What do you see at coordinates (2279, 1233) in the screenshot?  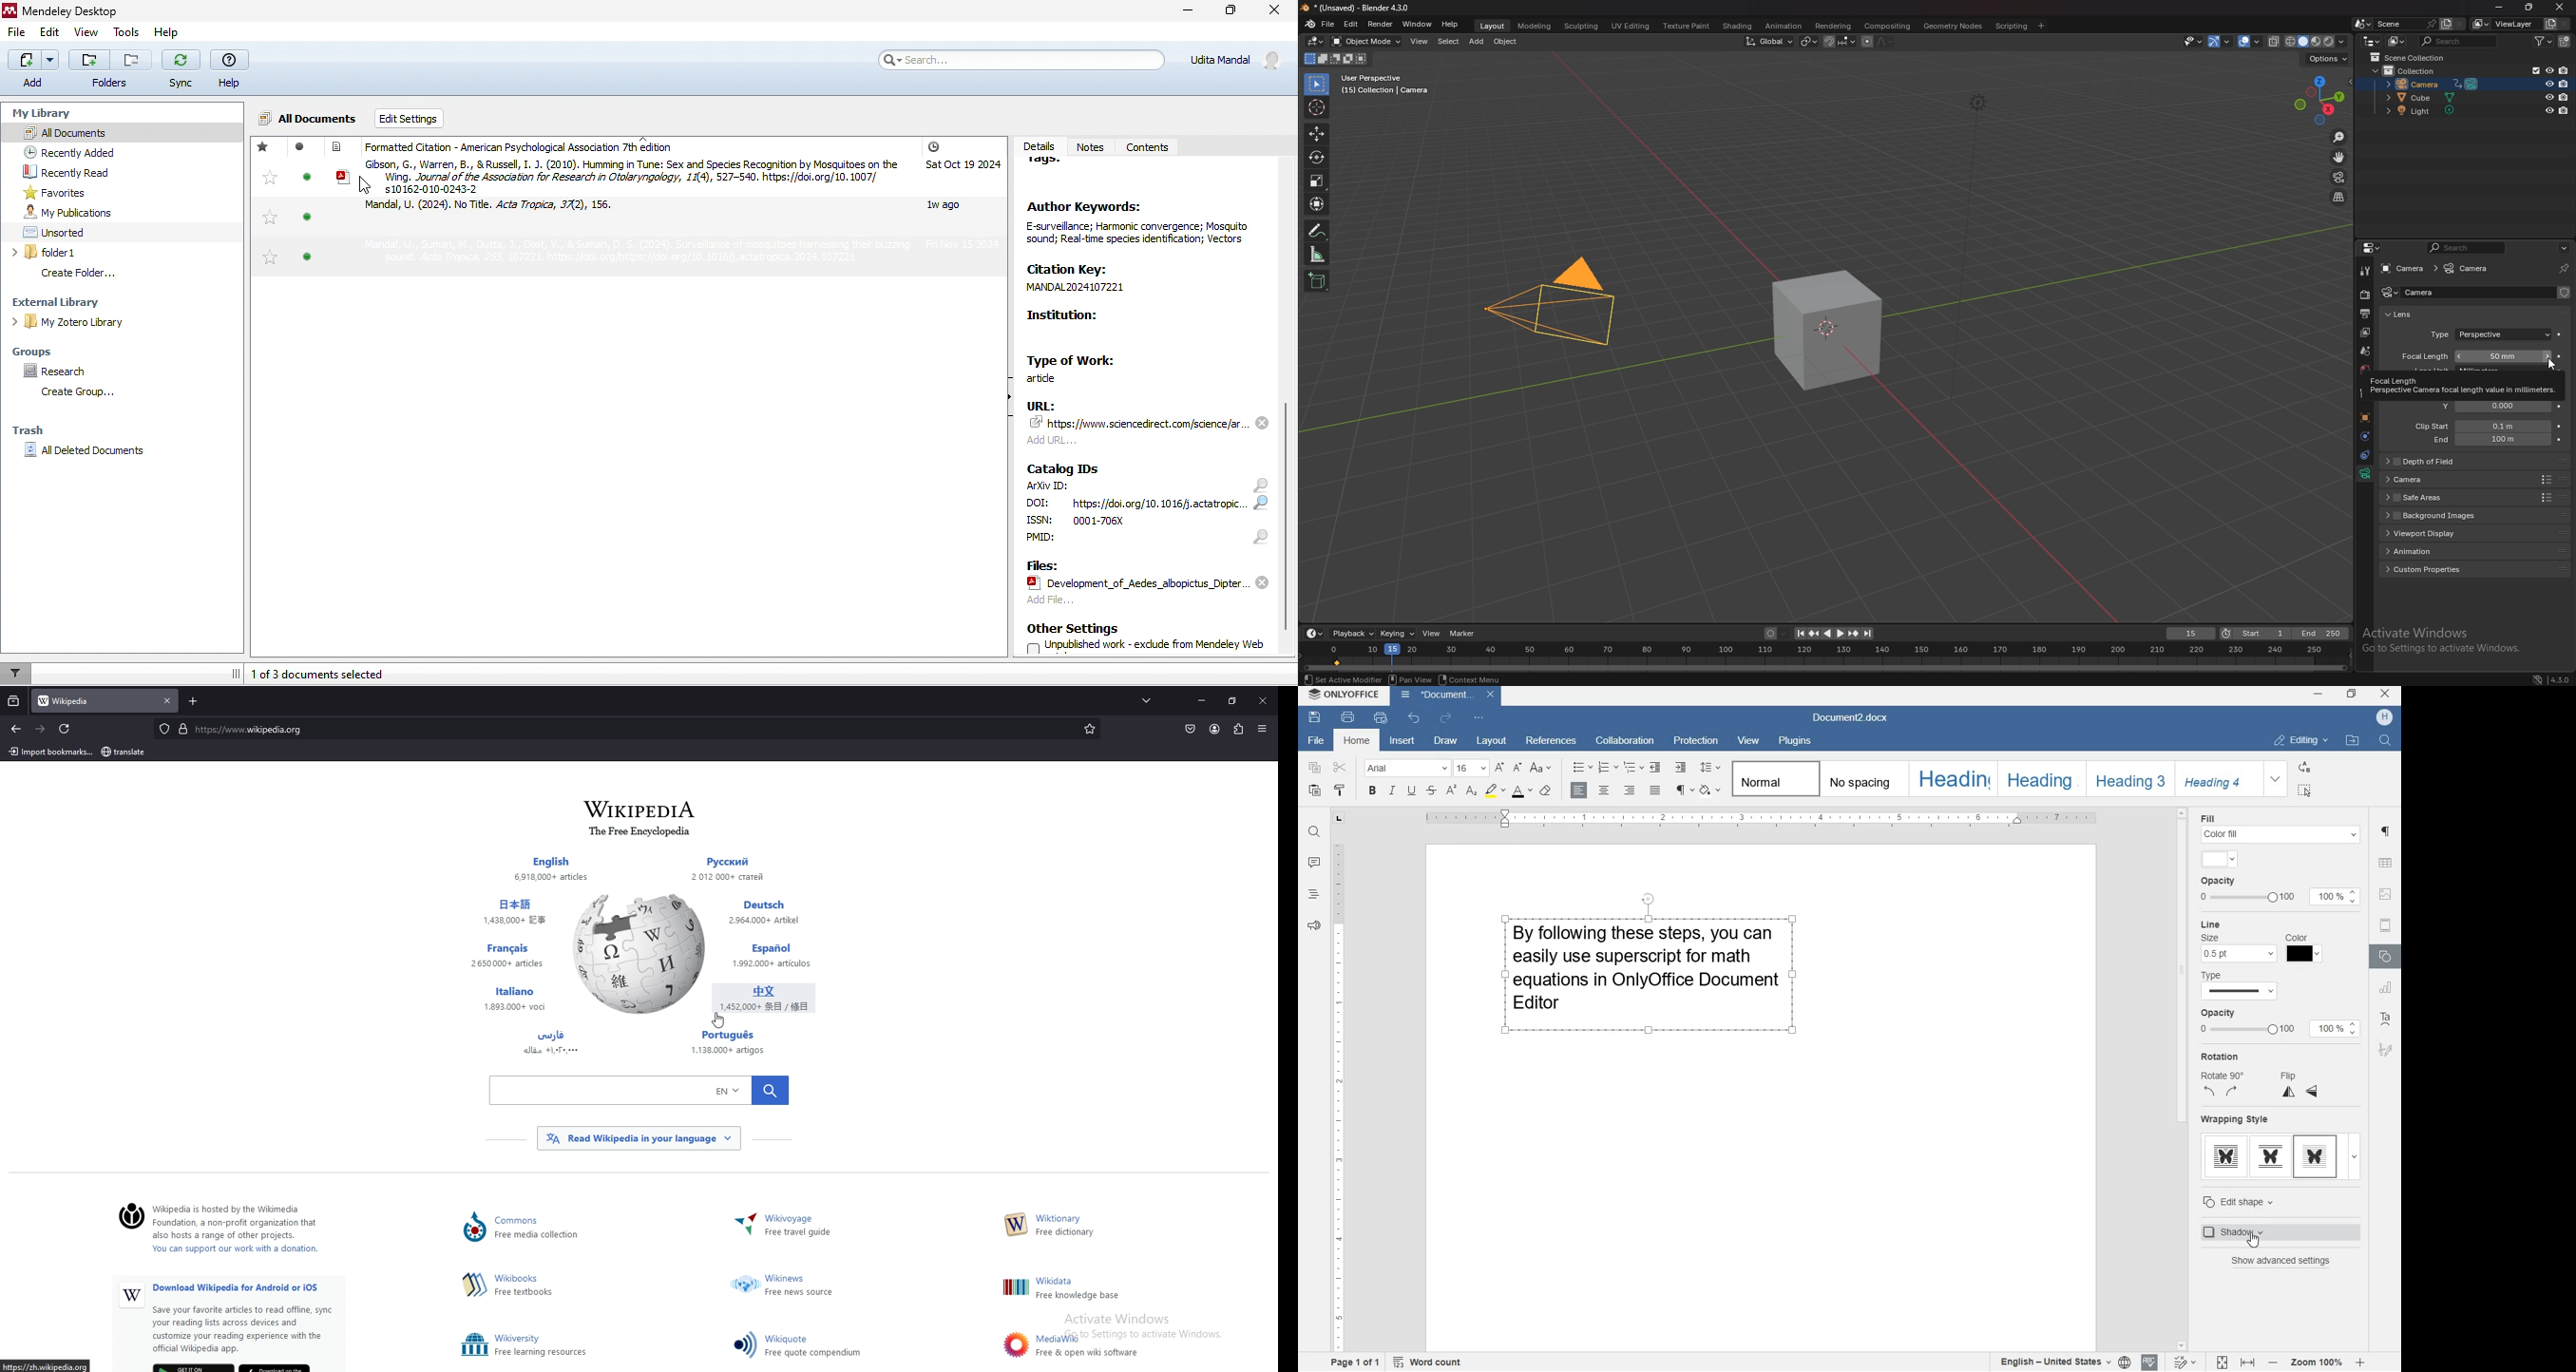 I see `shadow` at bounding box center [2279, 1233].